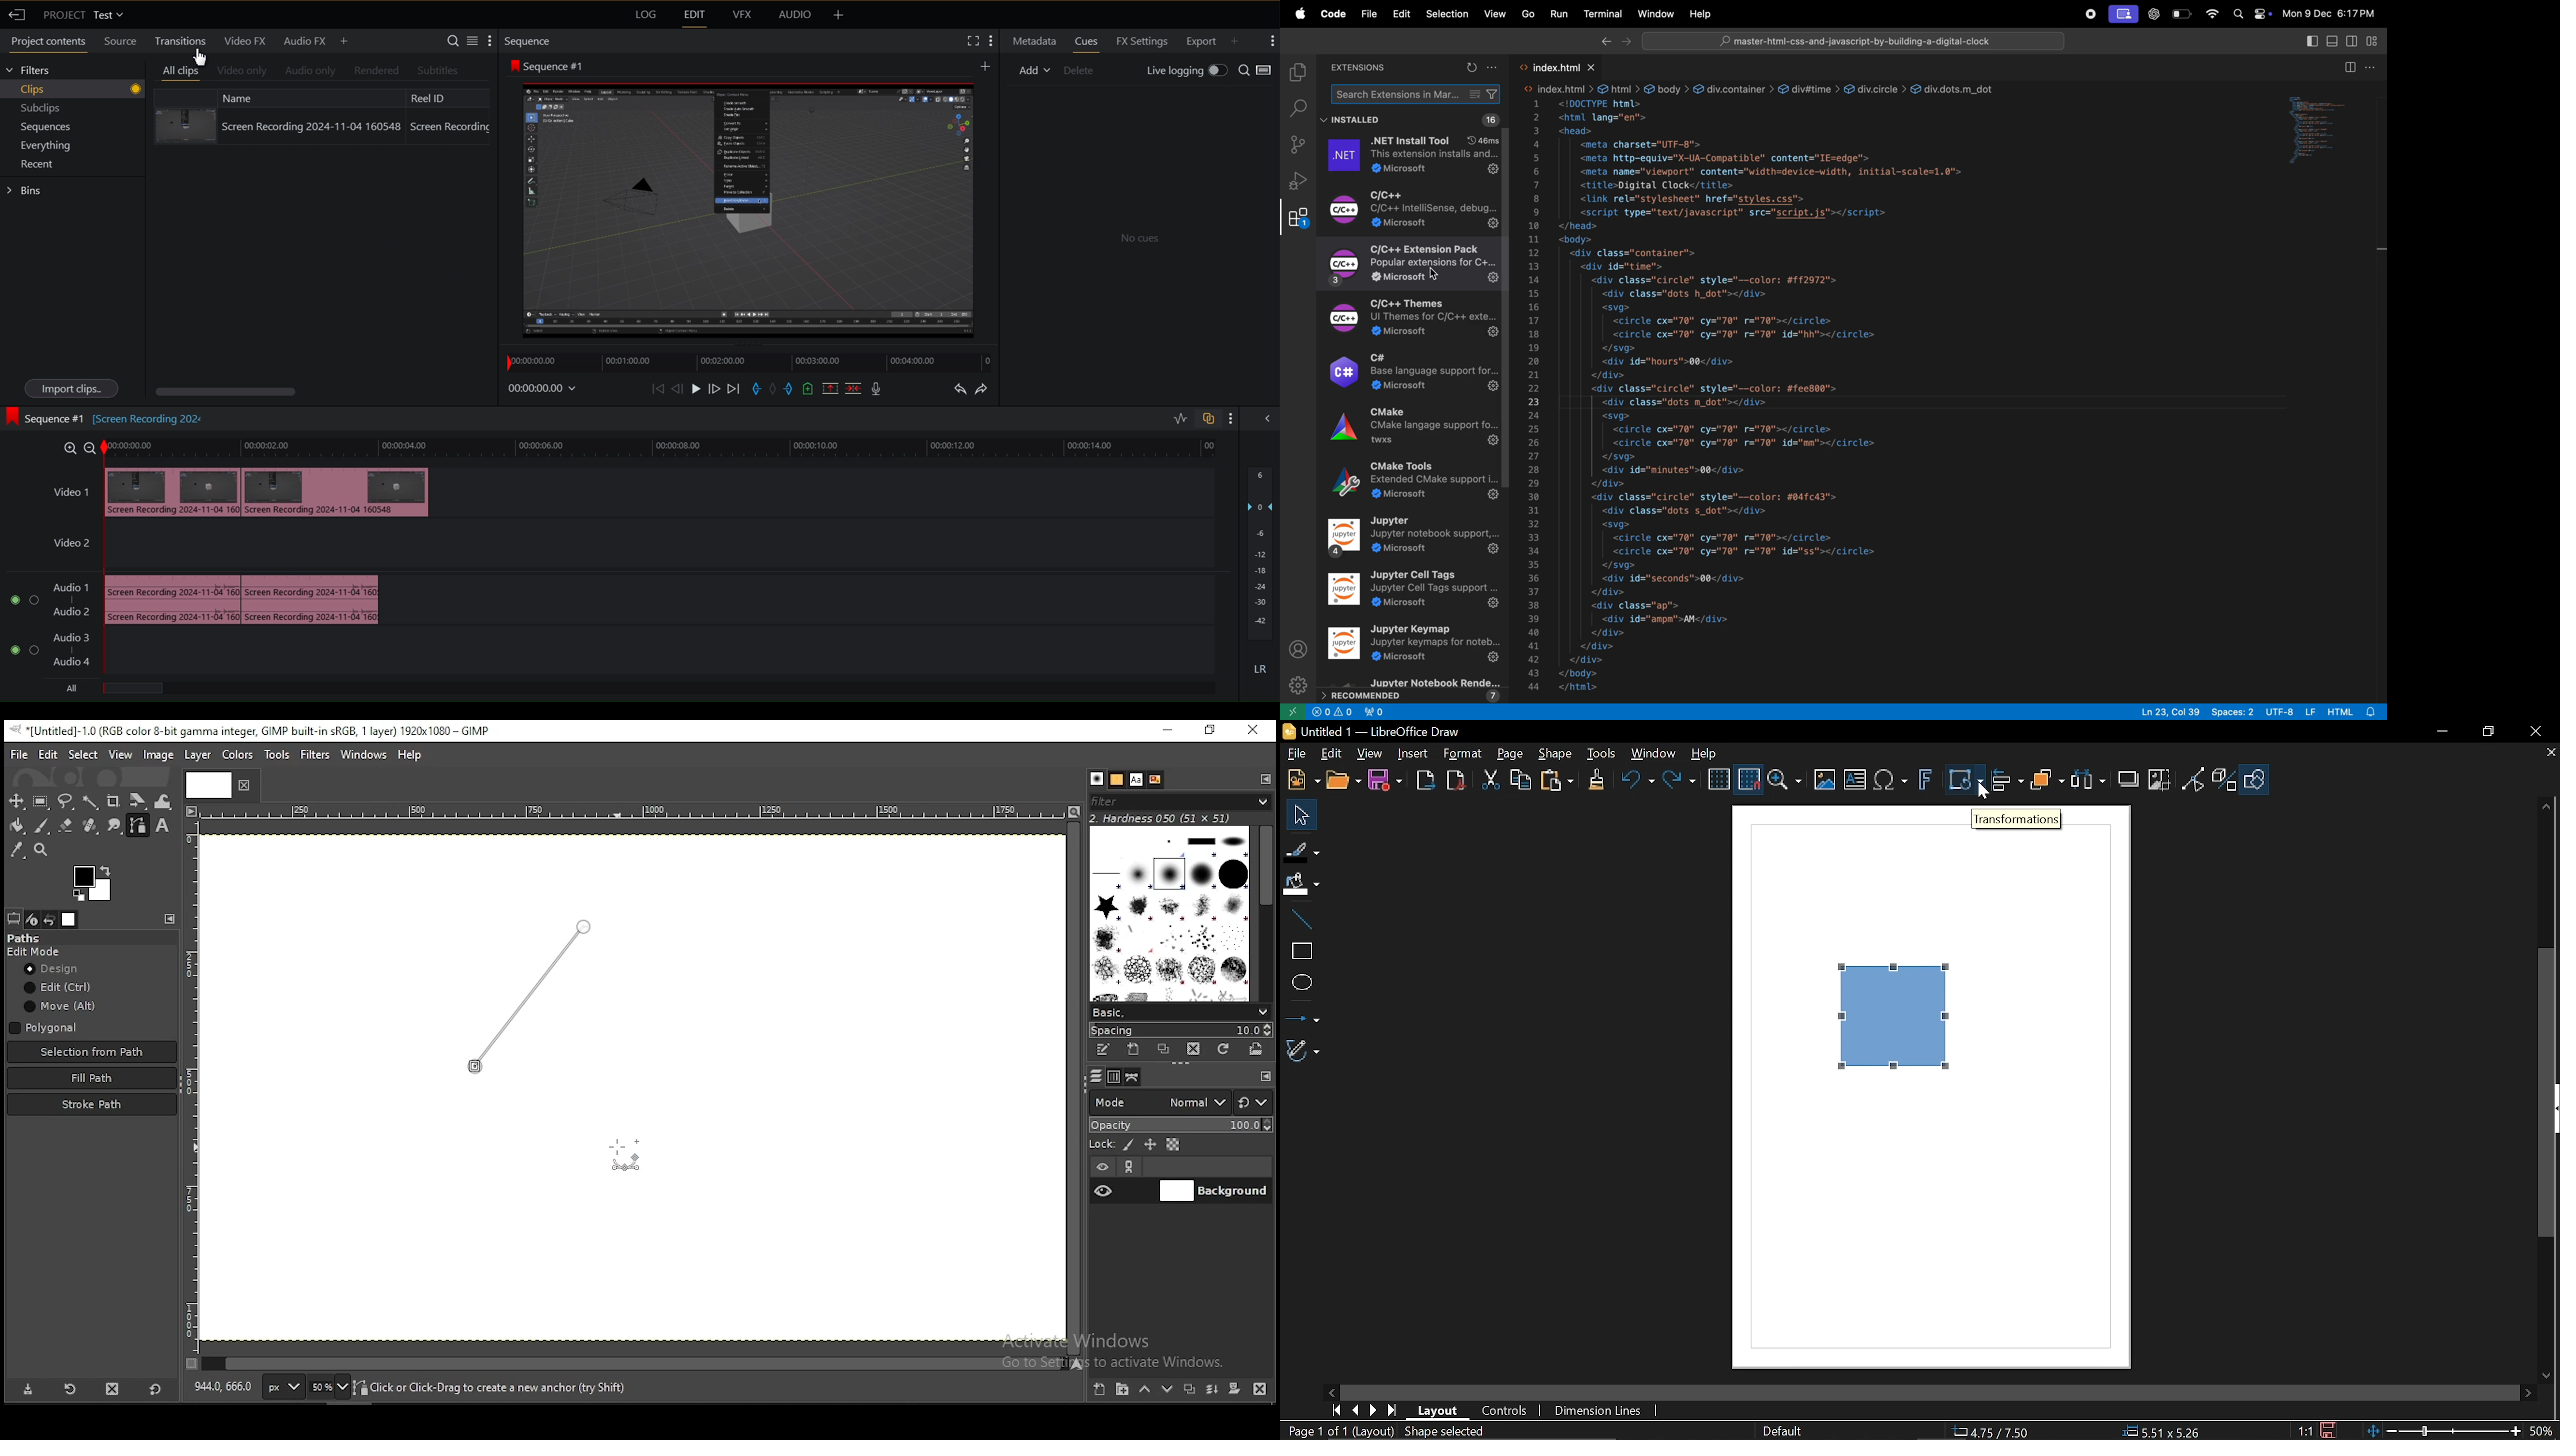 The image size is (2576, 1456). I want to click on Lines and arrows, so click(1302, 1016).